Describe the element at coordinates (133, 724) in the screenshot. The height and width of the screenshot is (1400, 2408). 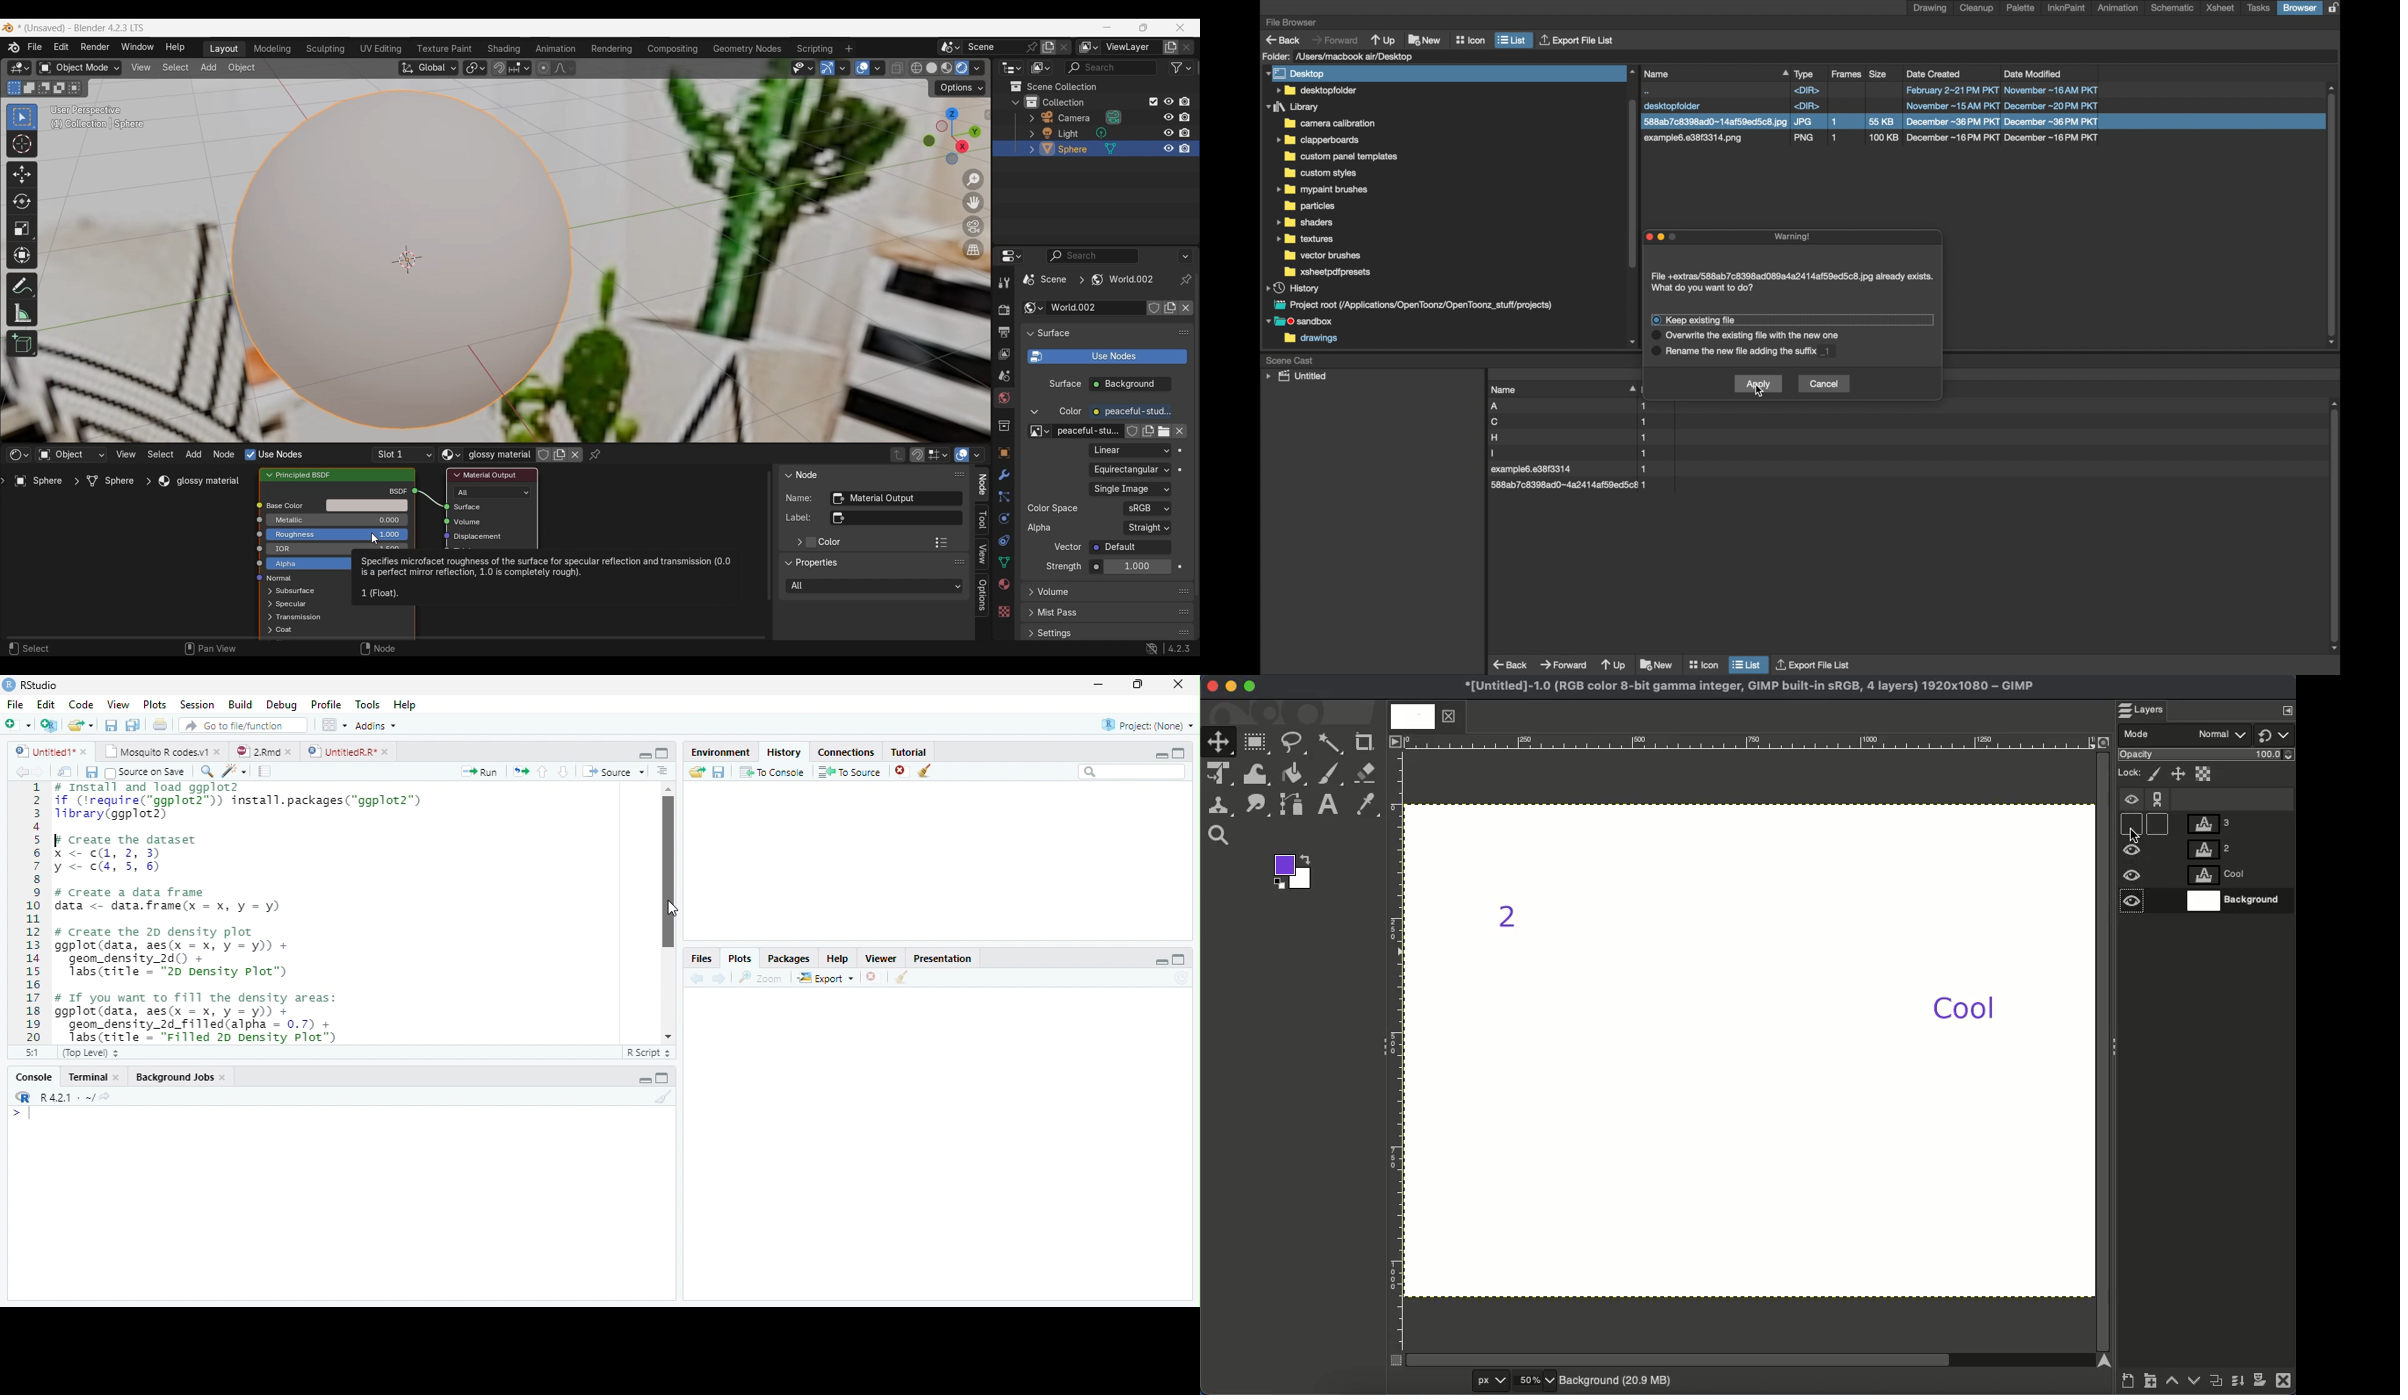
I see `save all open document` at that location.